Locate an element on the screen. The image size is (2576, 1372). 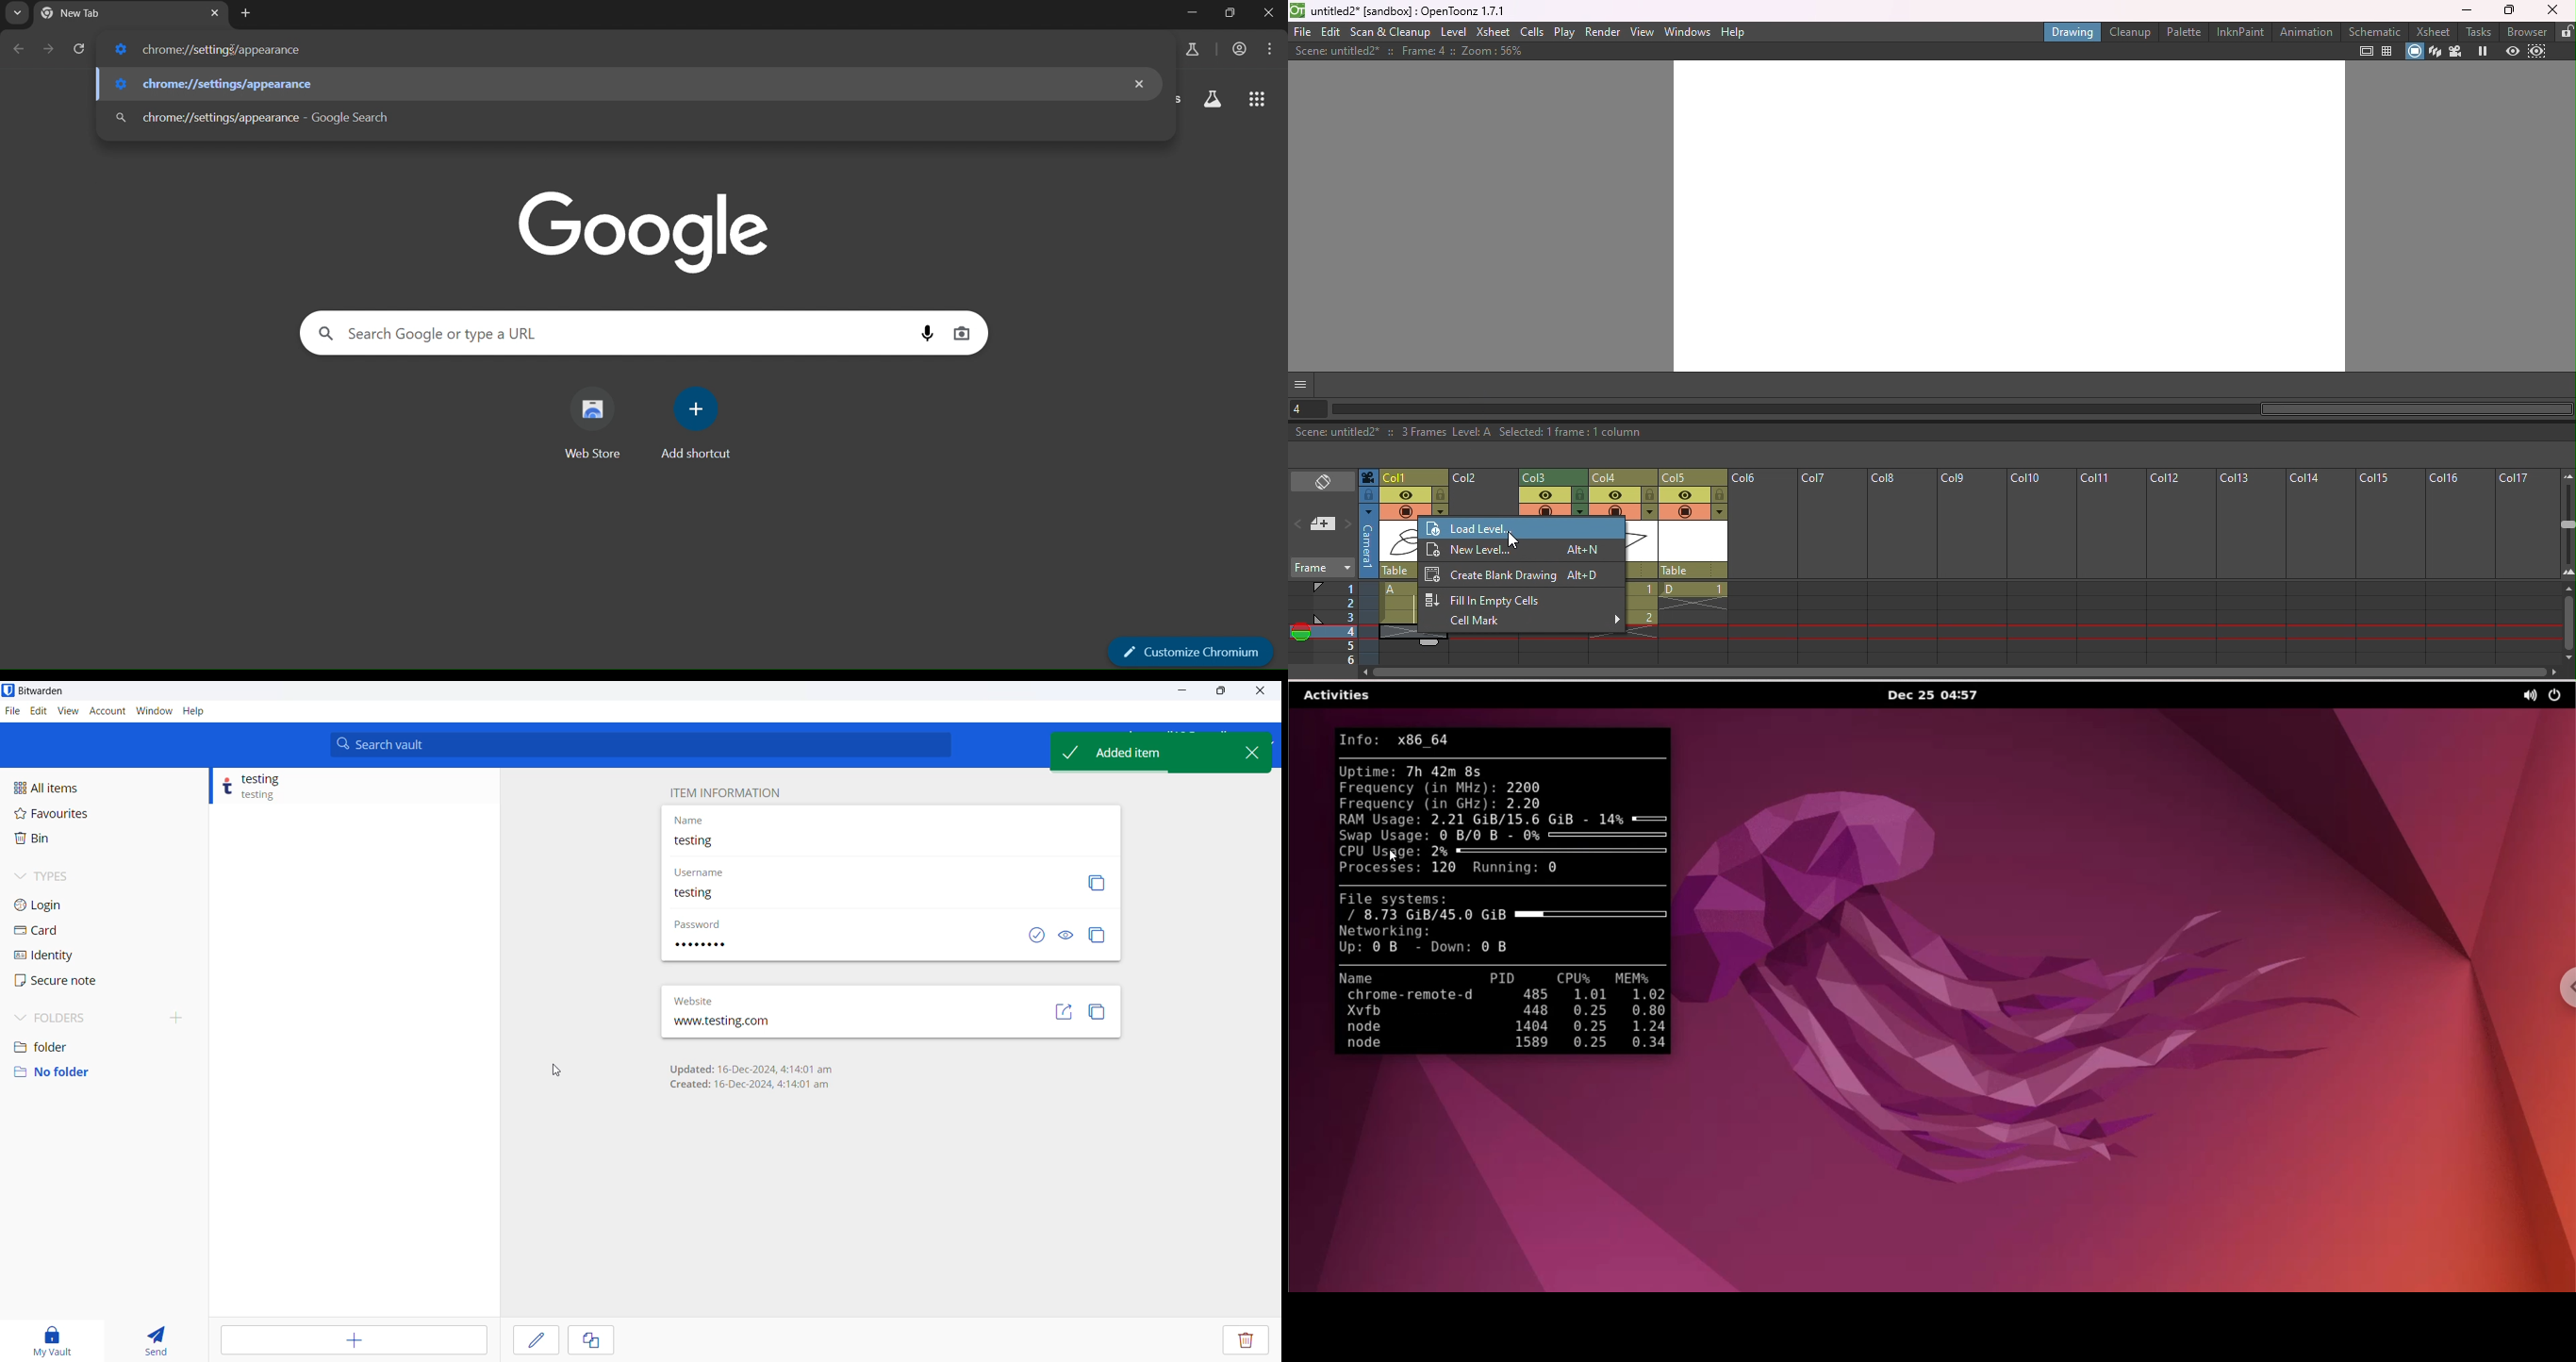
added item popup is located at coordinates (1139, 752).